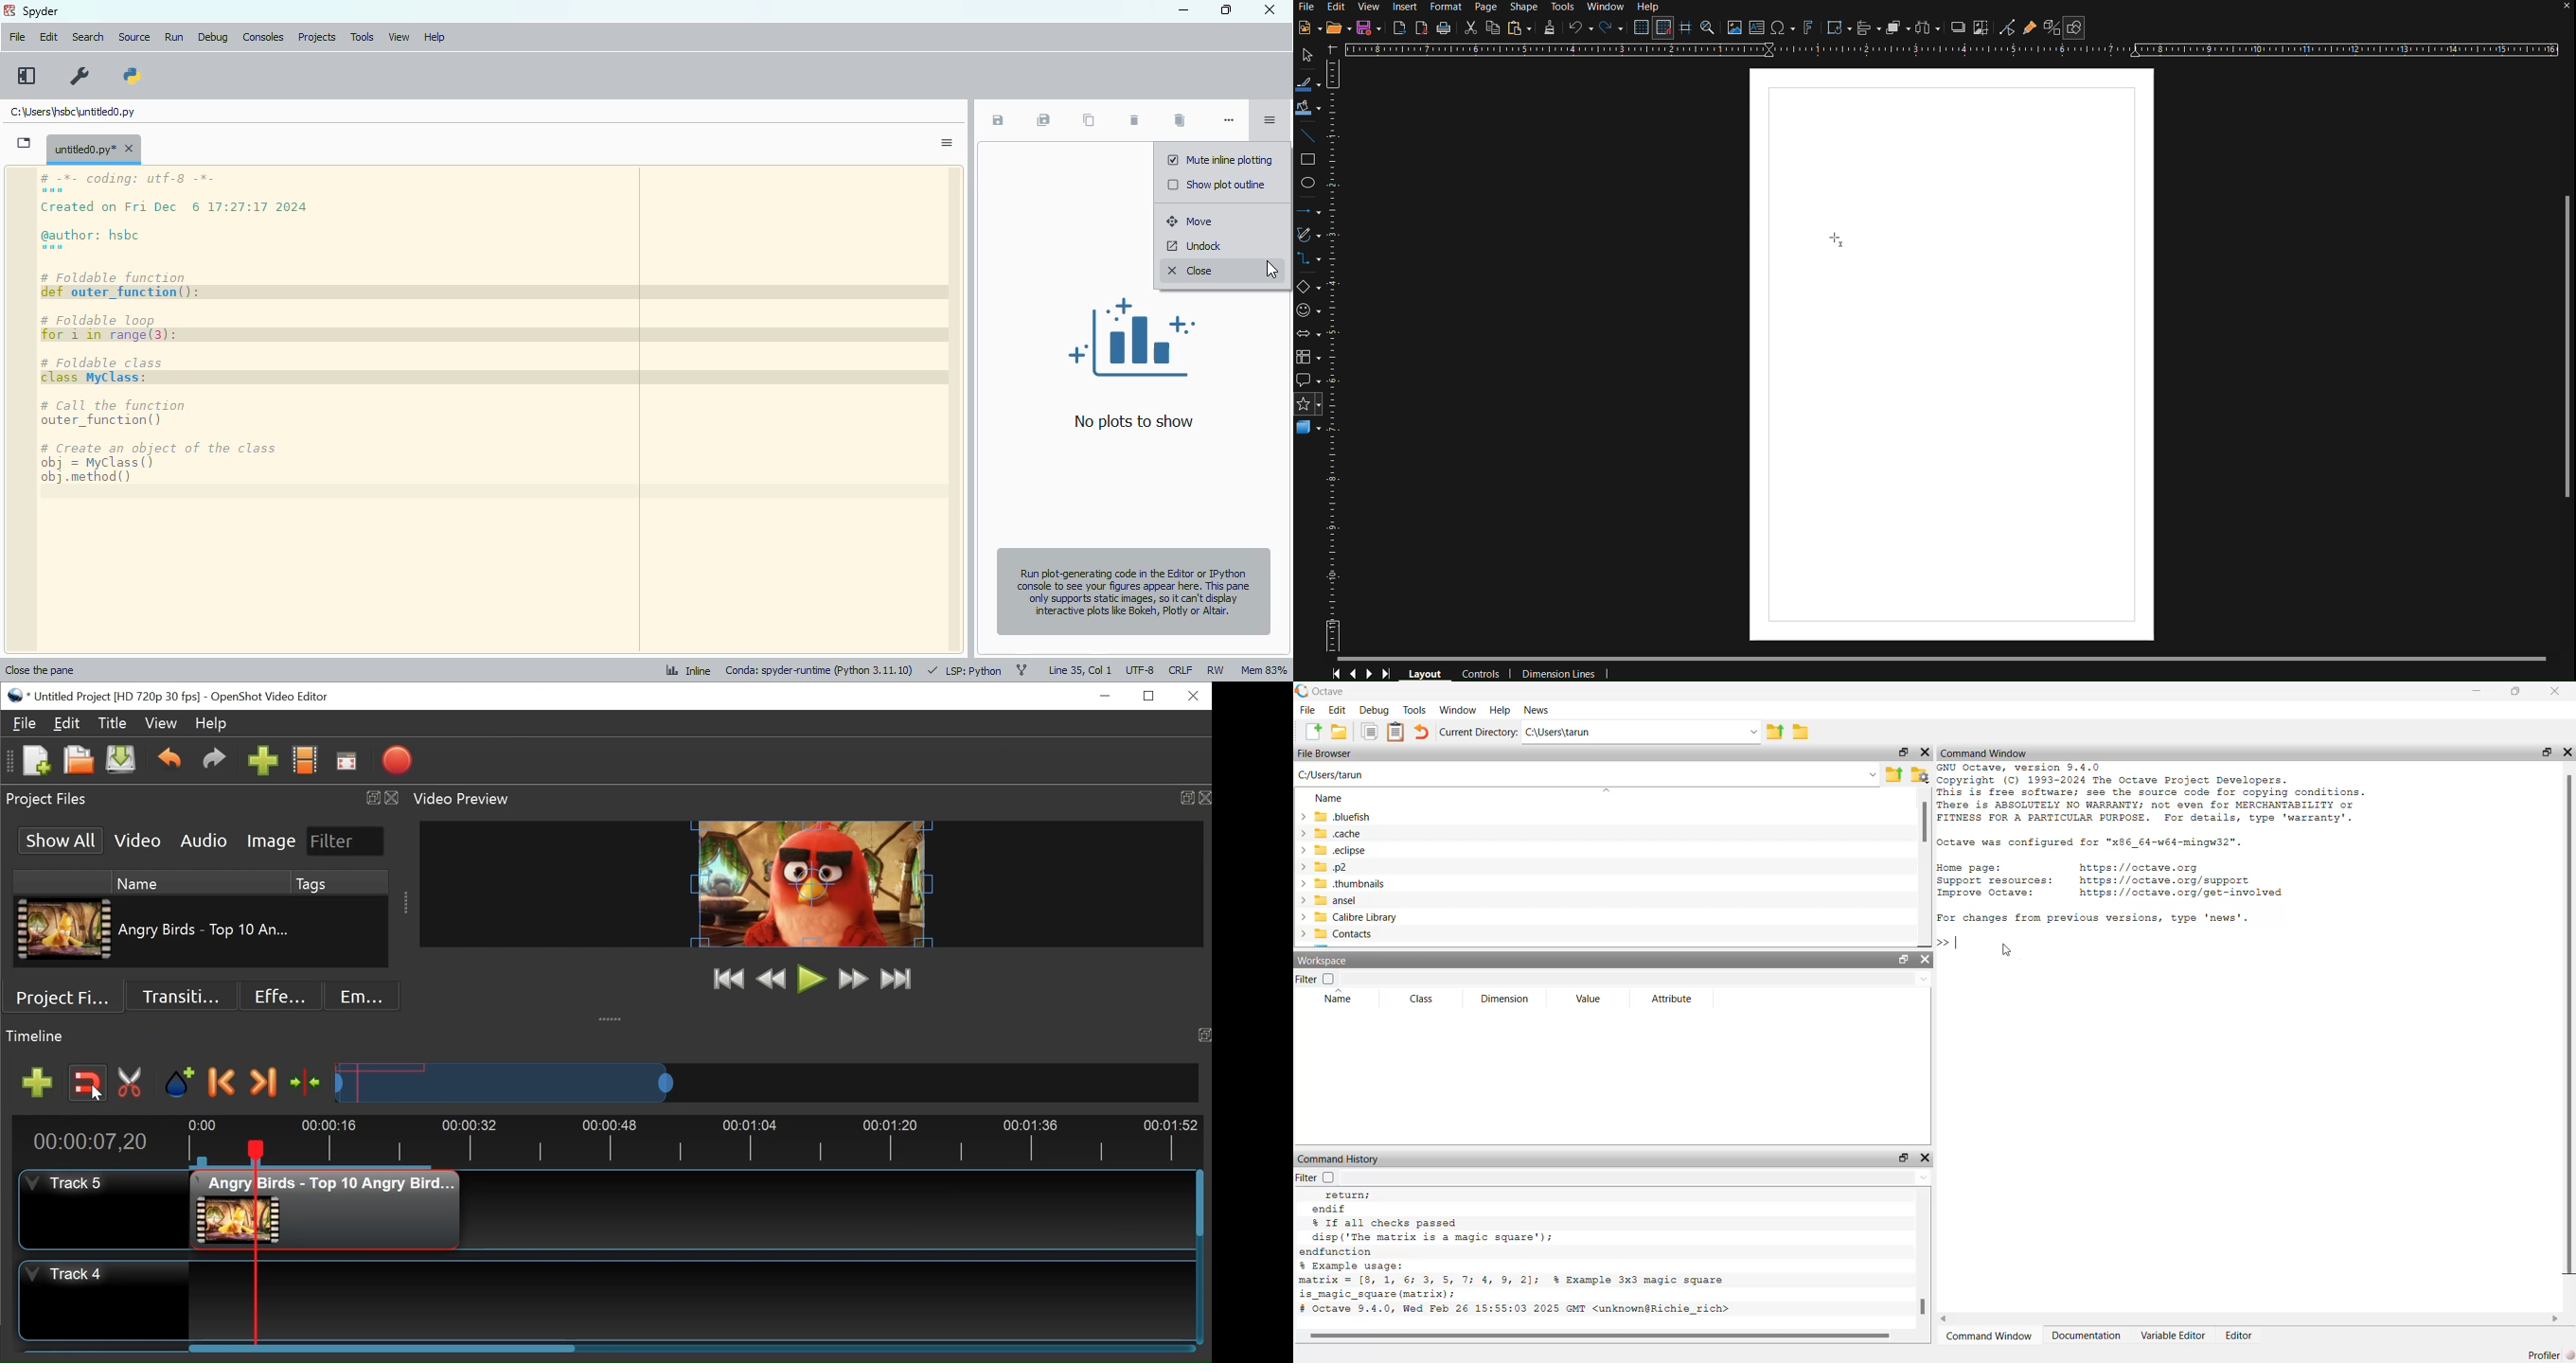 This screenshot has width=2576, height=1372. I want to click on Align Objects, so click(1866, 29).